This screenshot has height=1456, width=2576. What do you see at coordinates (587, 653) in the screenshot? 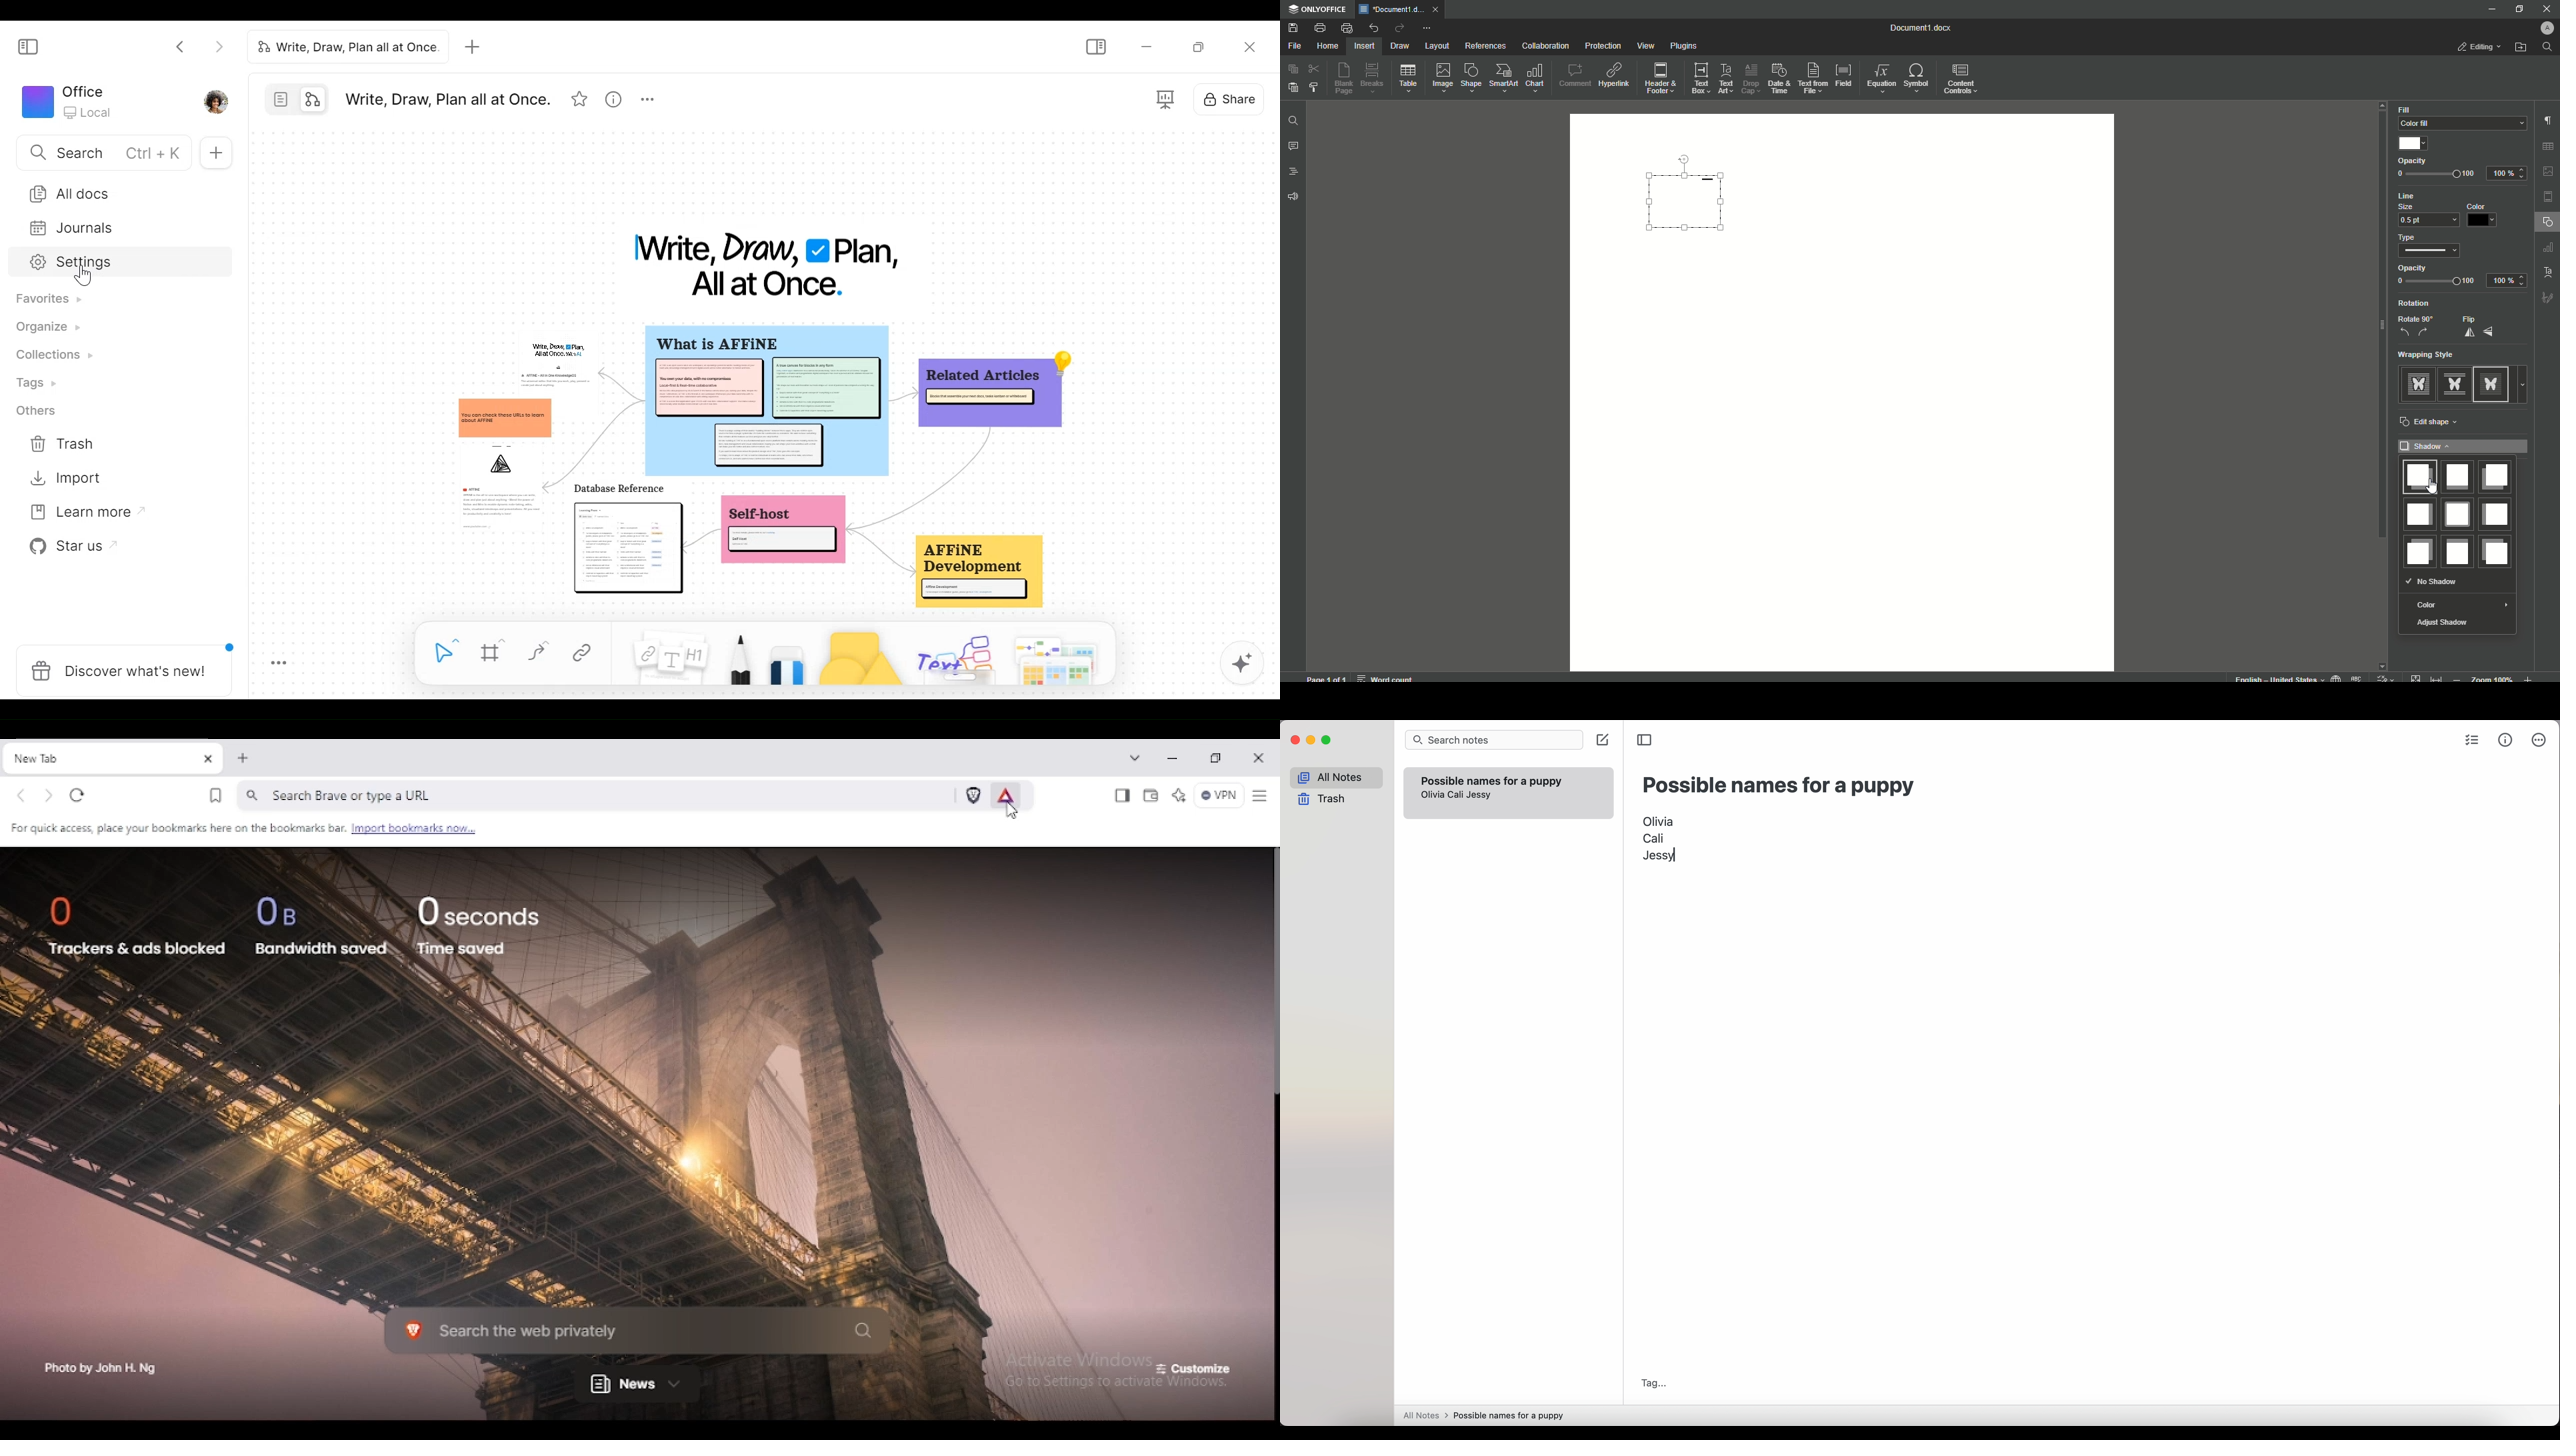
I see `Link` at bounding box center [587, 653].